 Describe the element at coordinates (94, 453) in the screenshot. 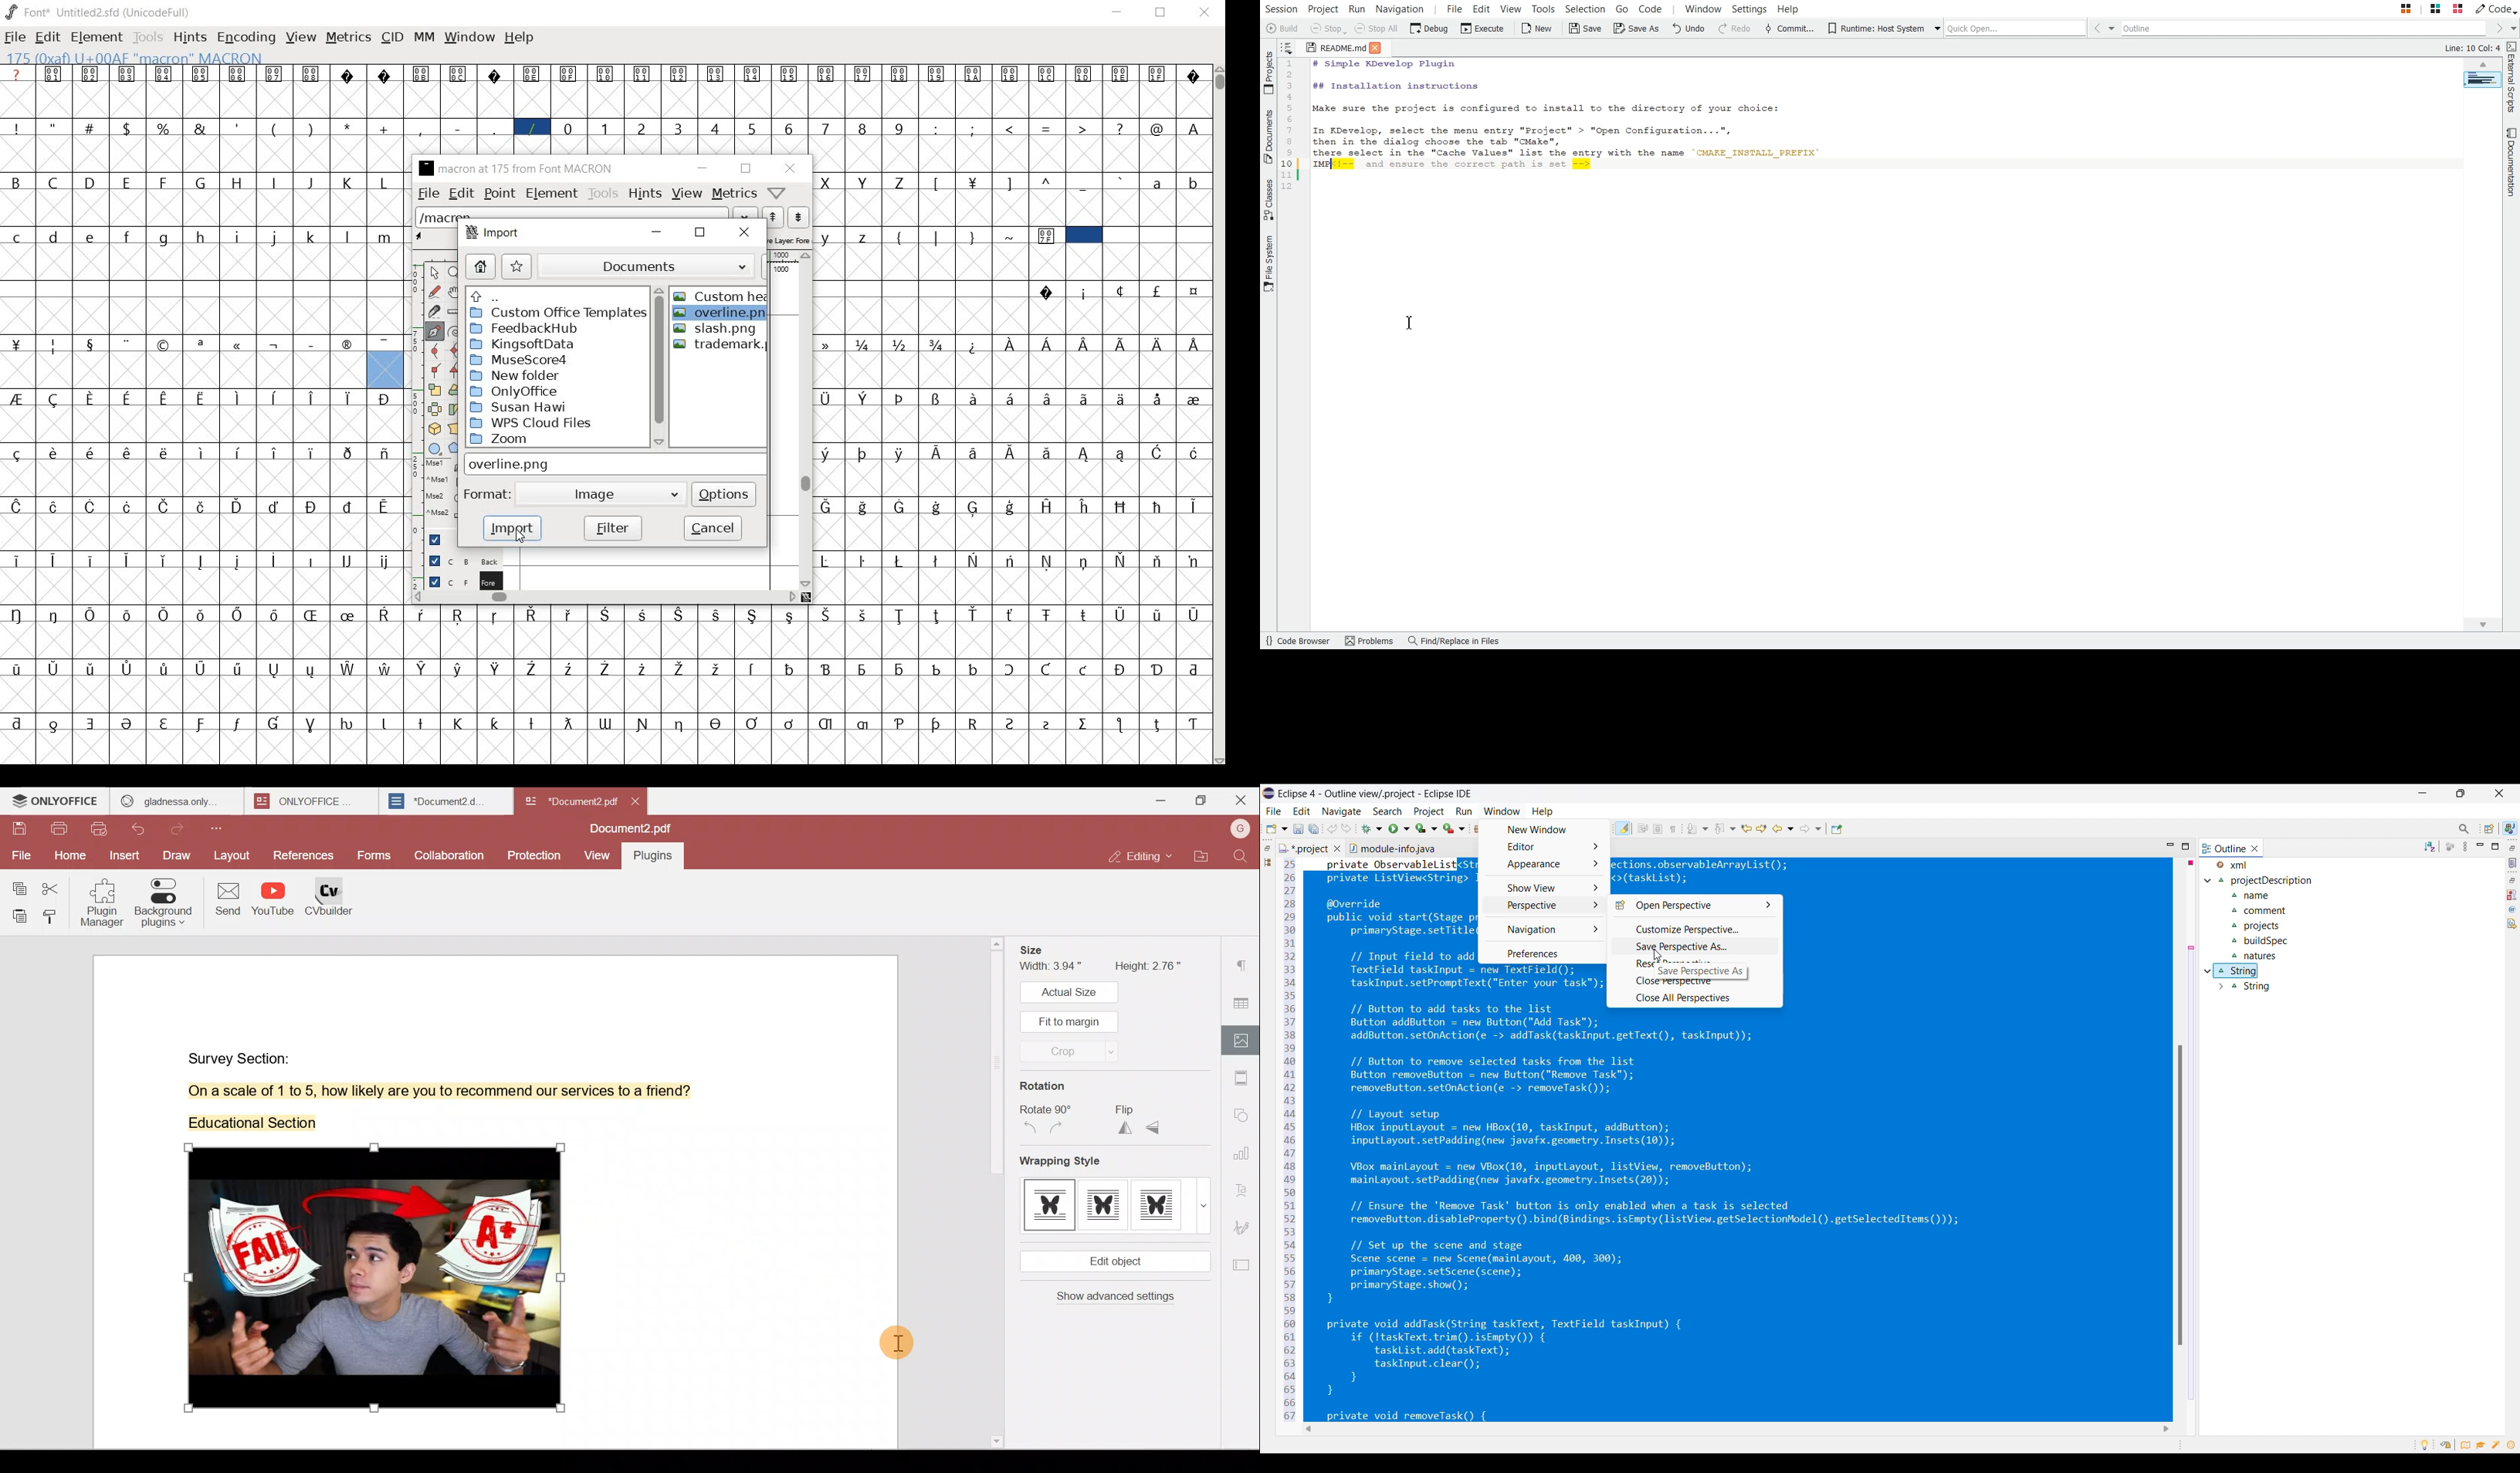

I see `Symbol` at that location.